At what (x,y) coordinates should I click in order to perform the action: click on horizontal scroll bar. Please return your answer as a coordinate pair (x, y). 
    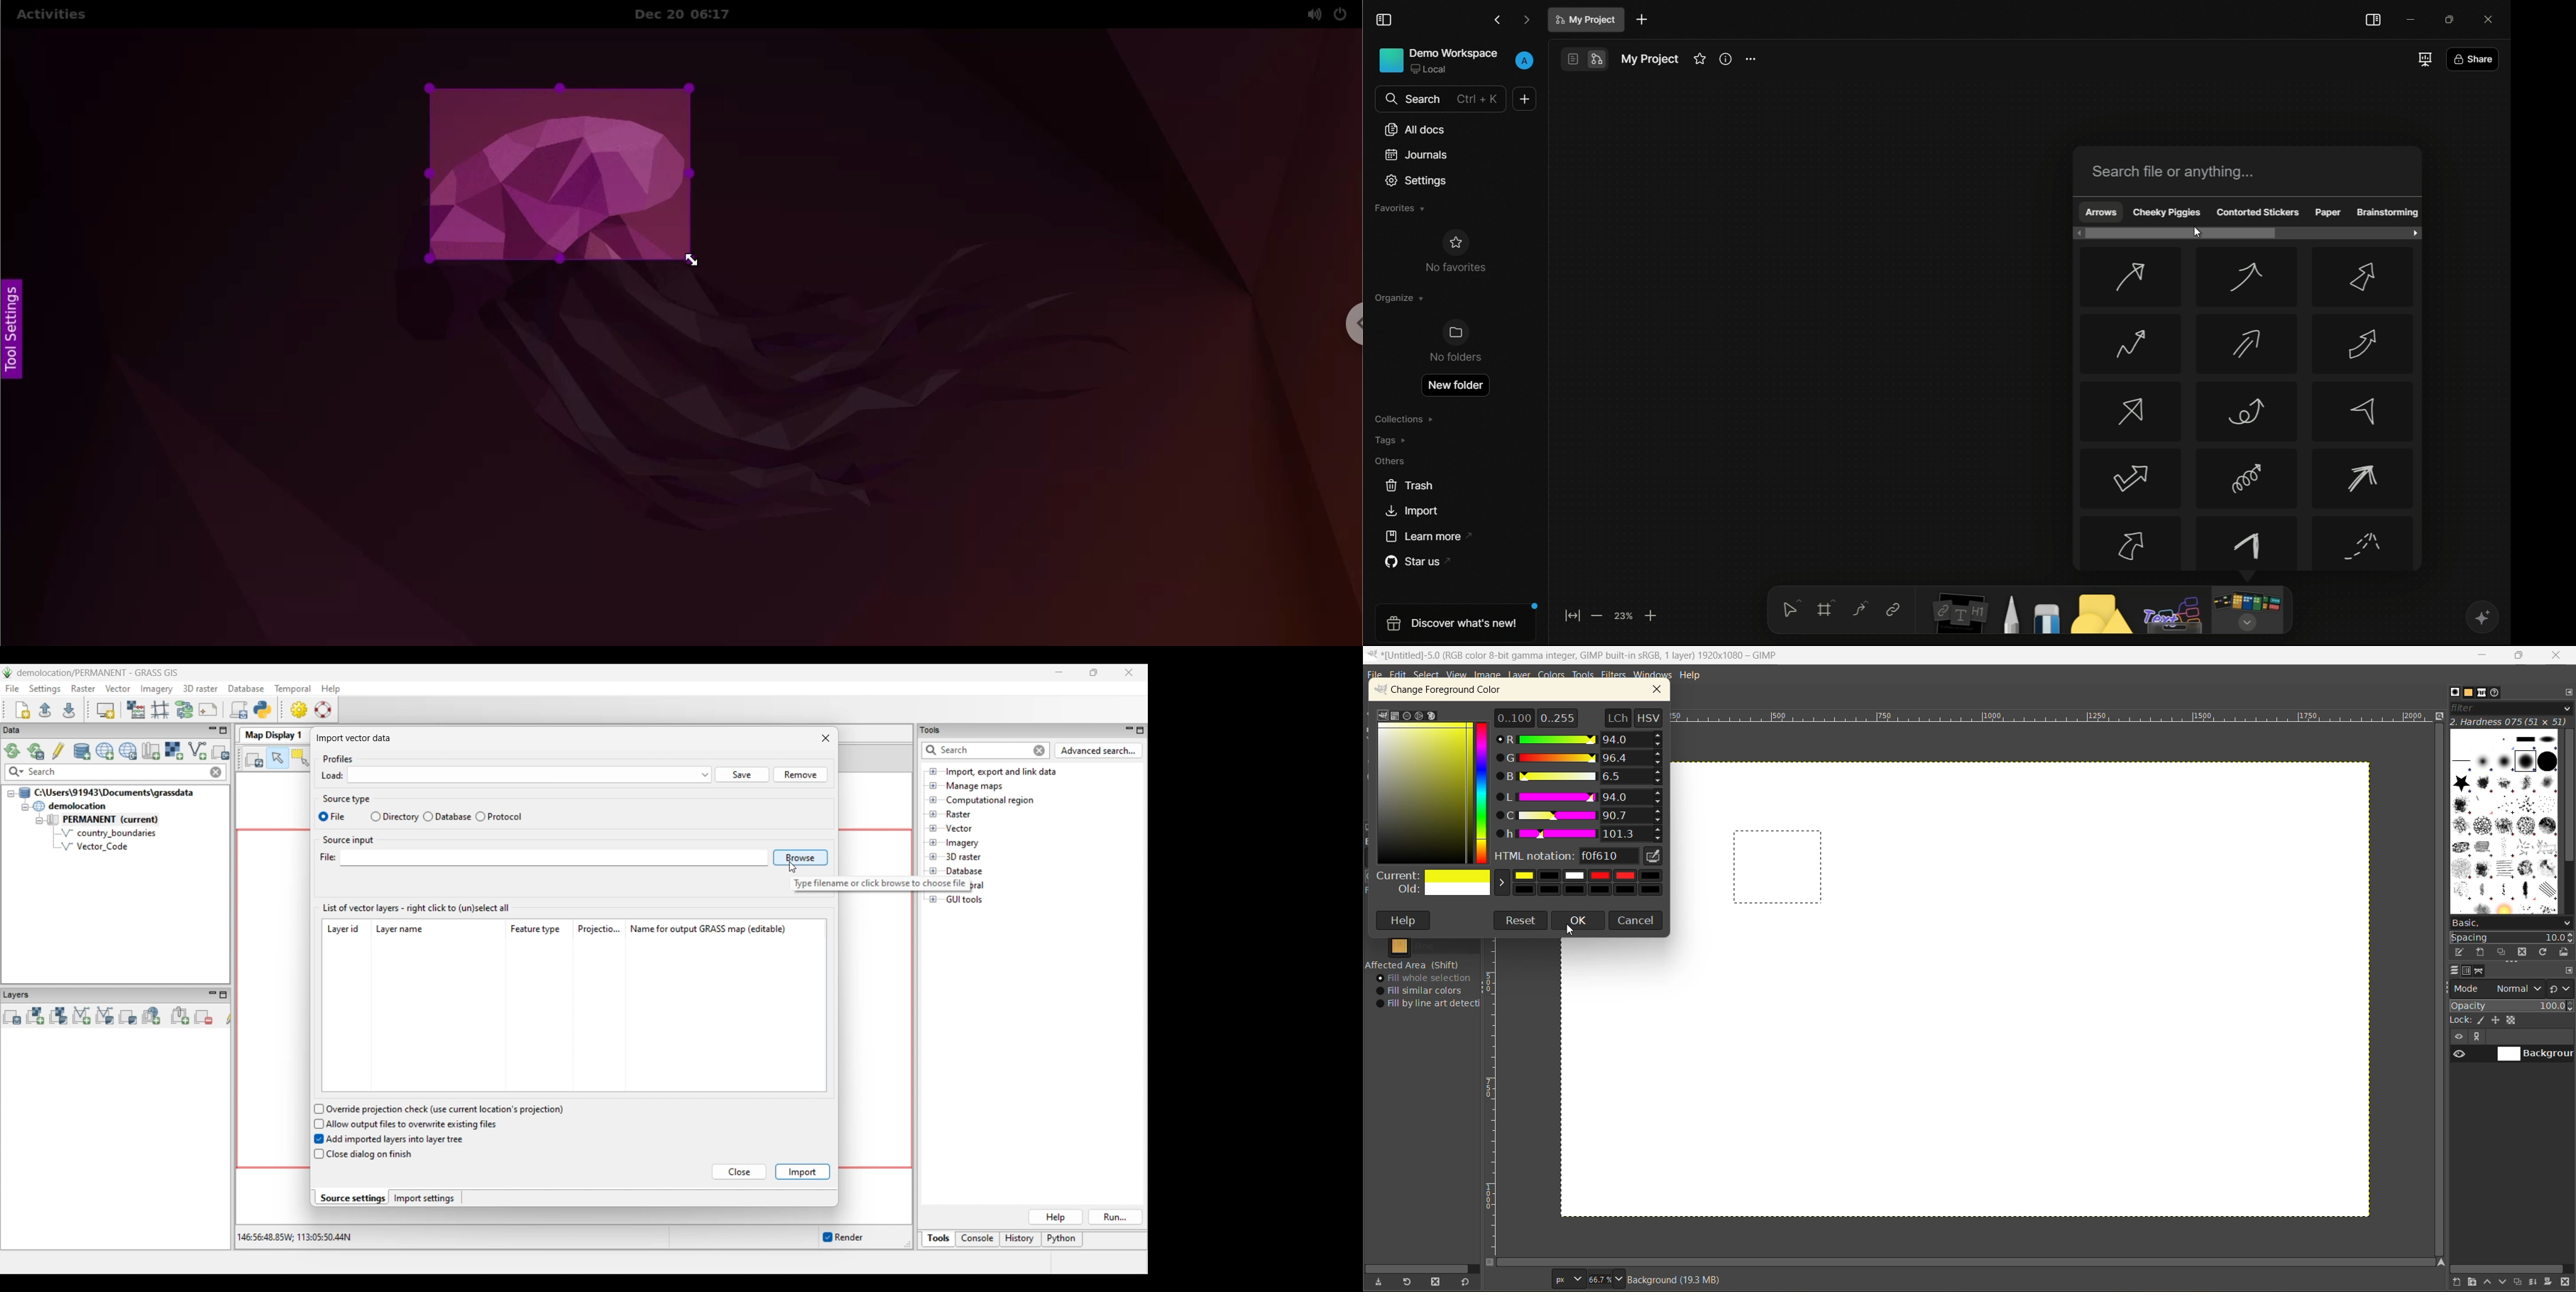
    Looking at the image, I should click on (1421, 1265).